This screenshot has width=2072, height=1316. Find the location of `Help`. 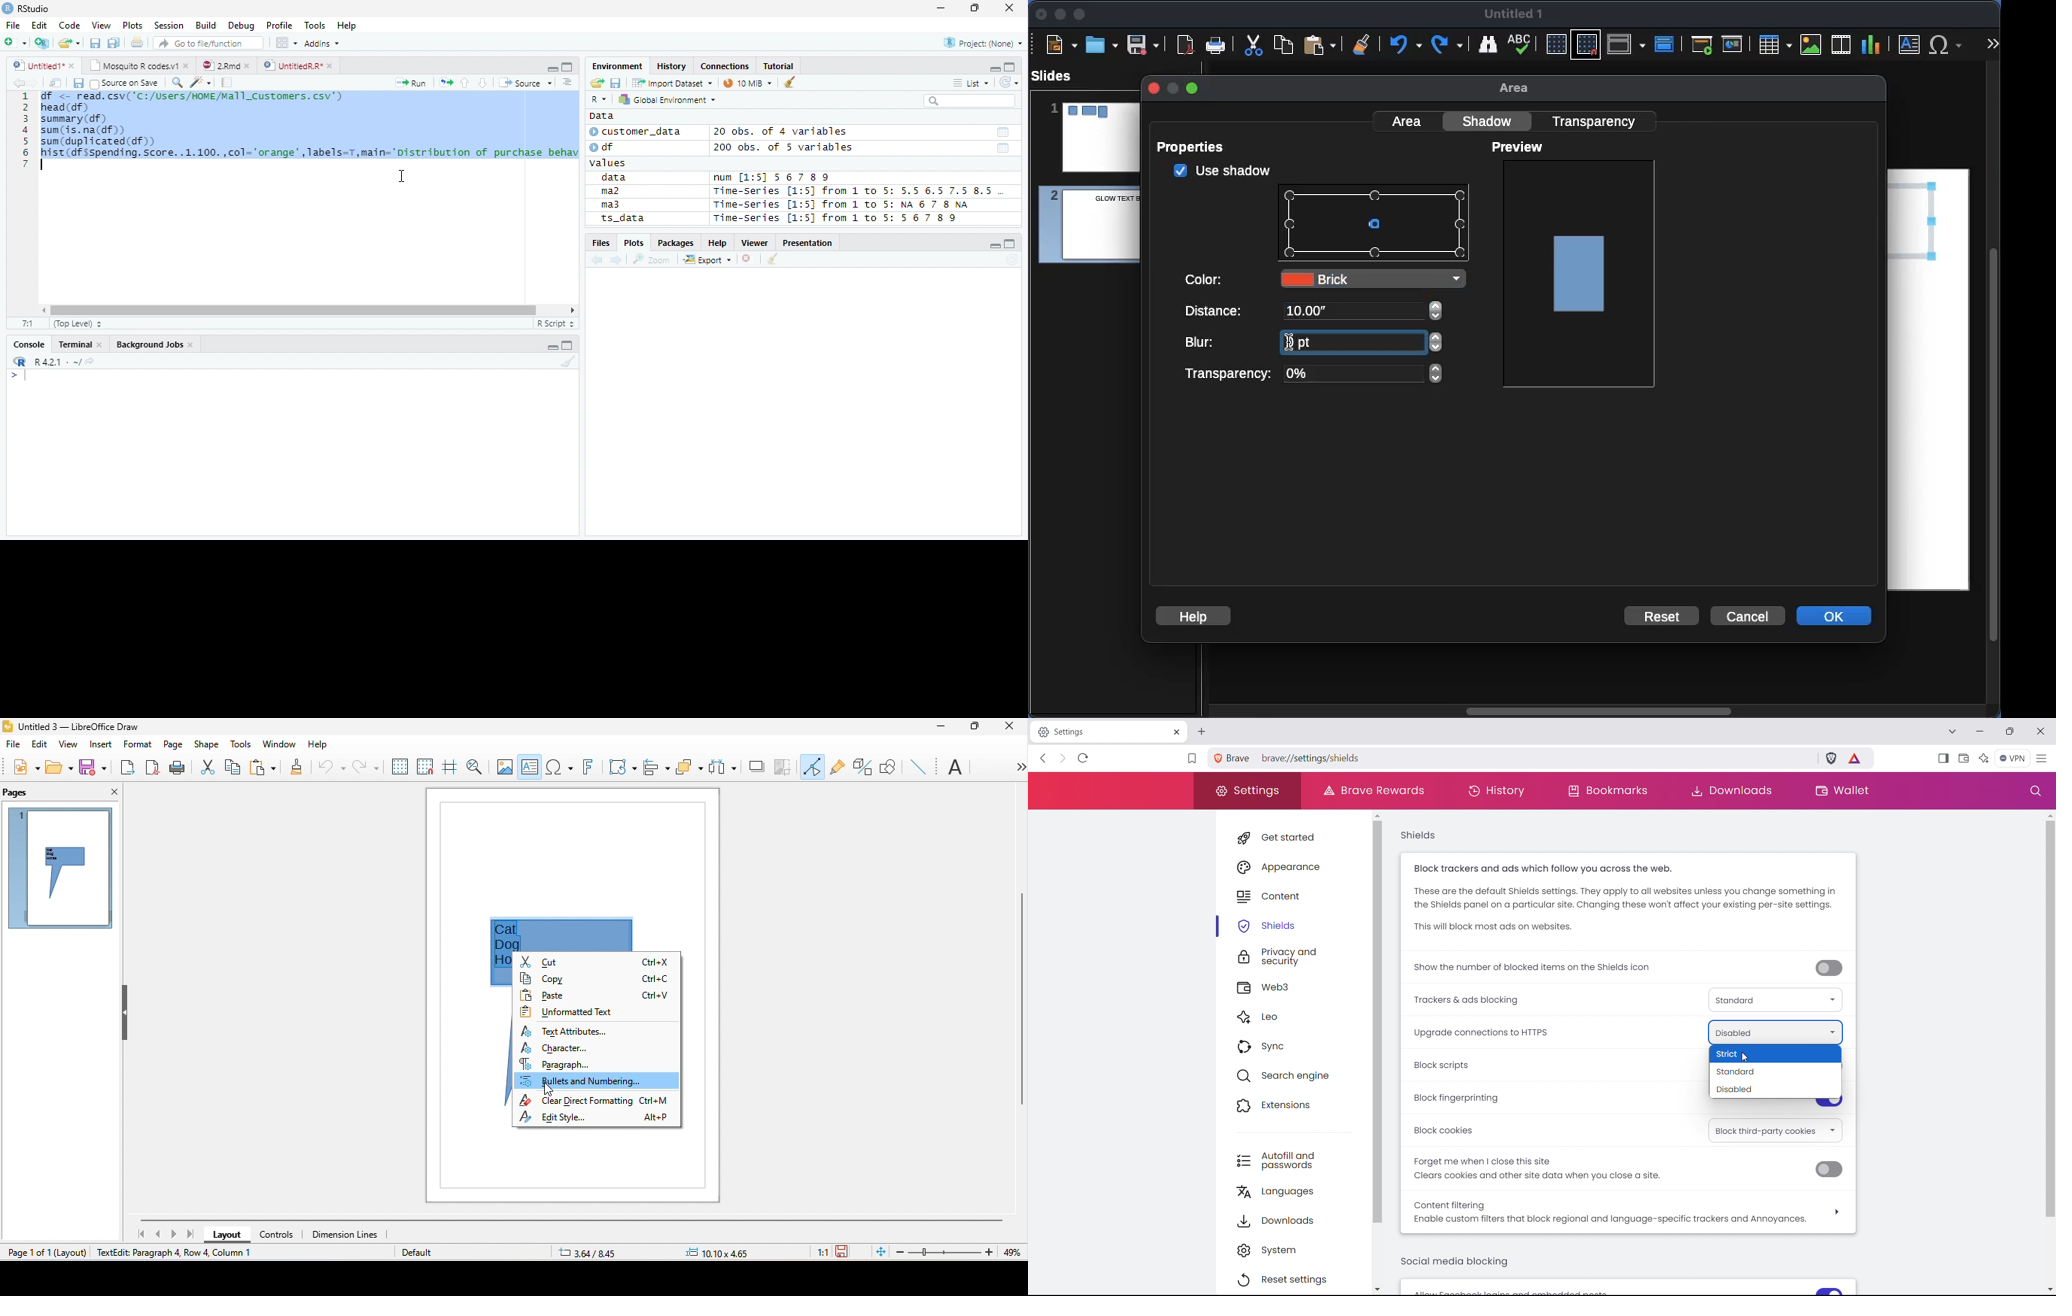

Help is located at coordinates (348, 26).